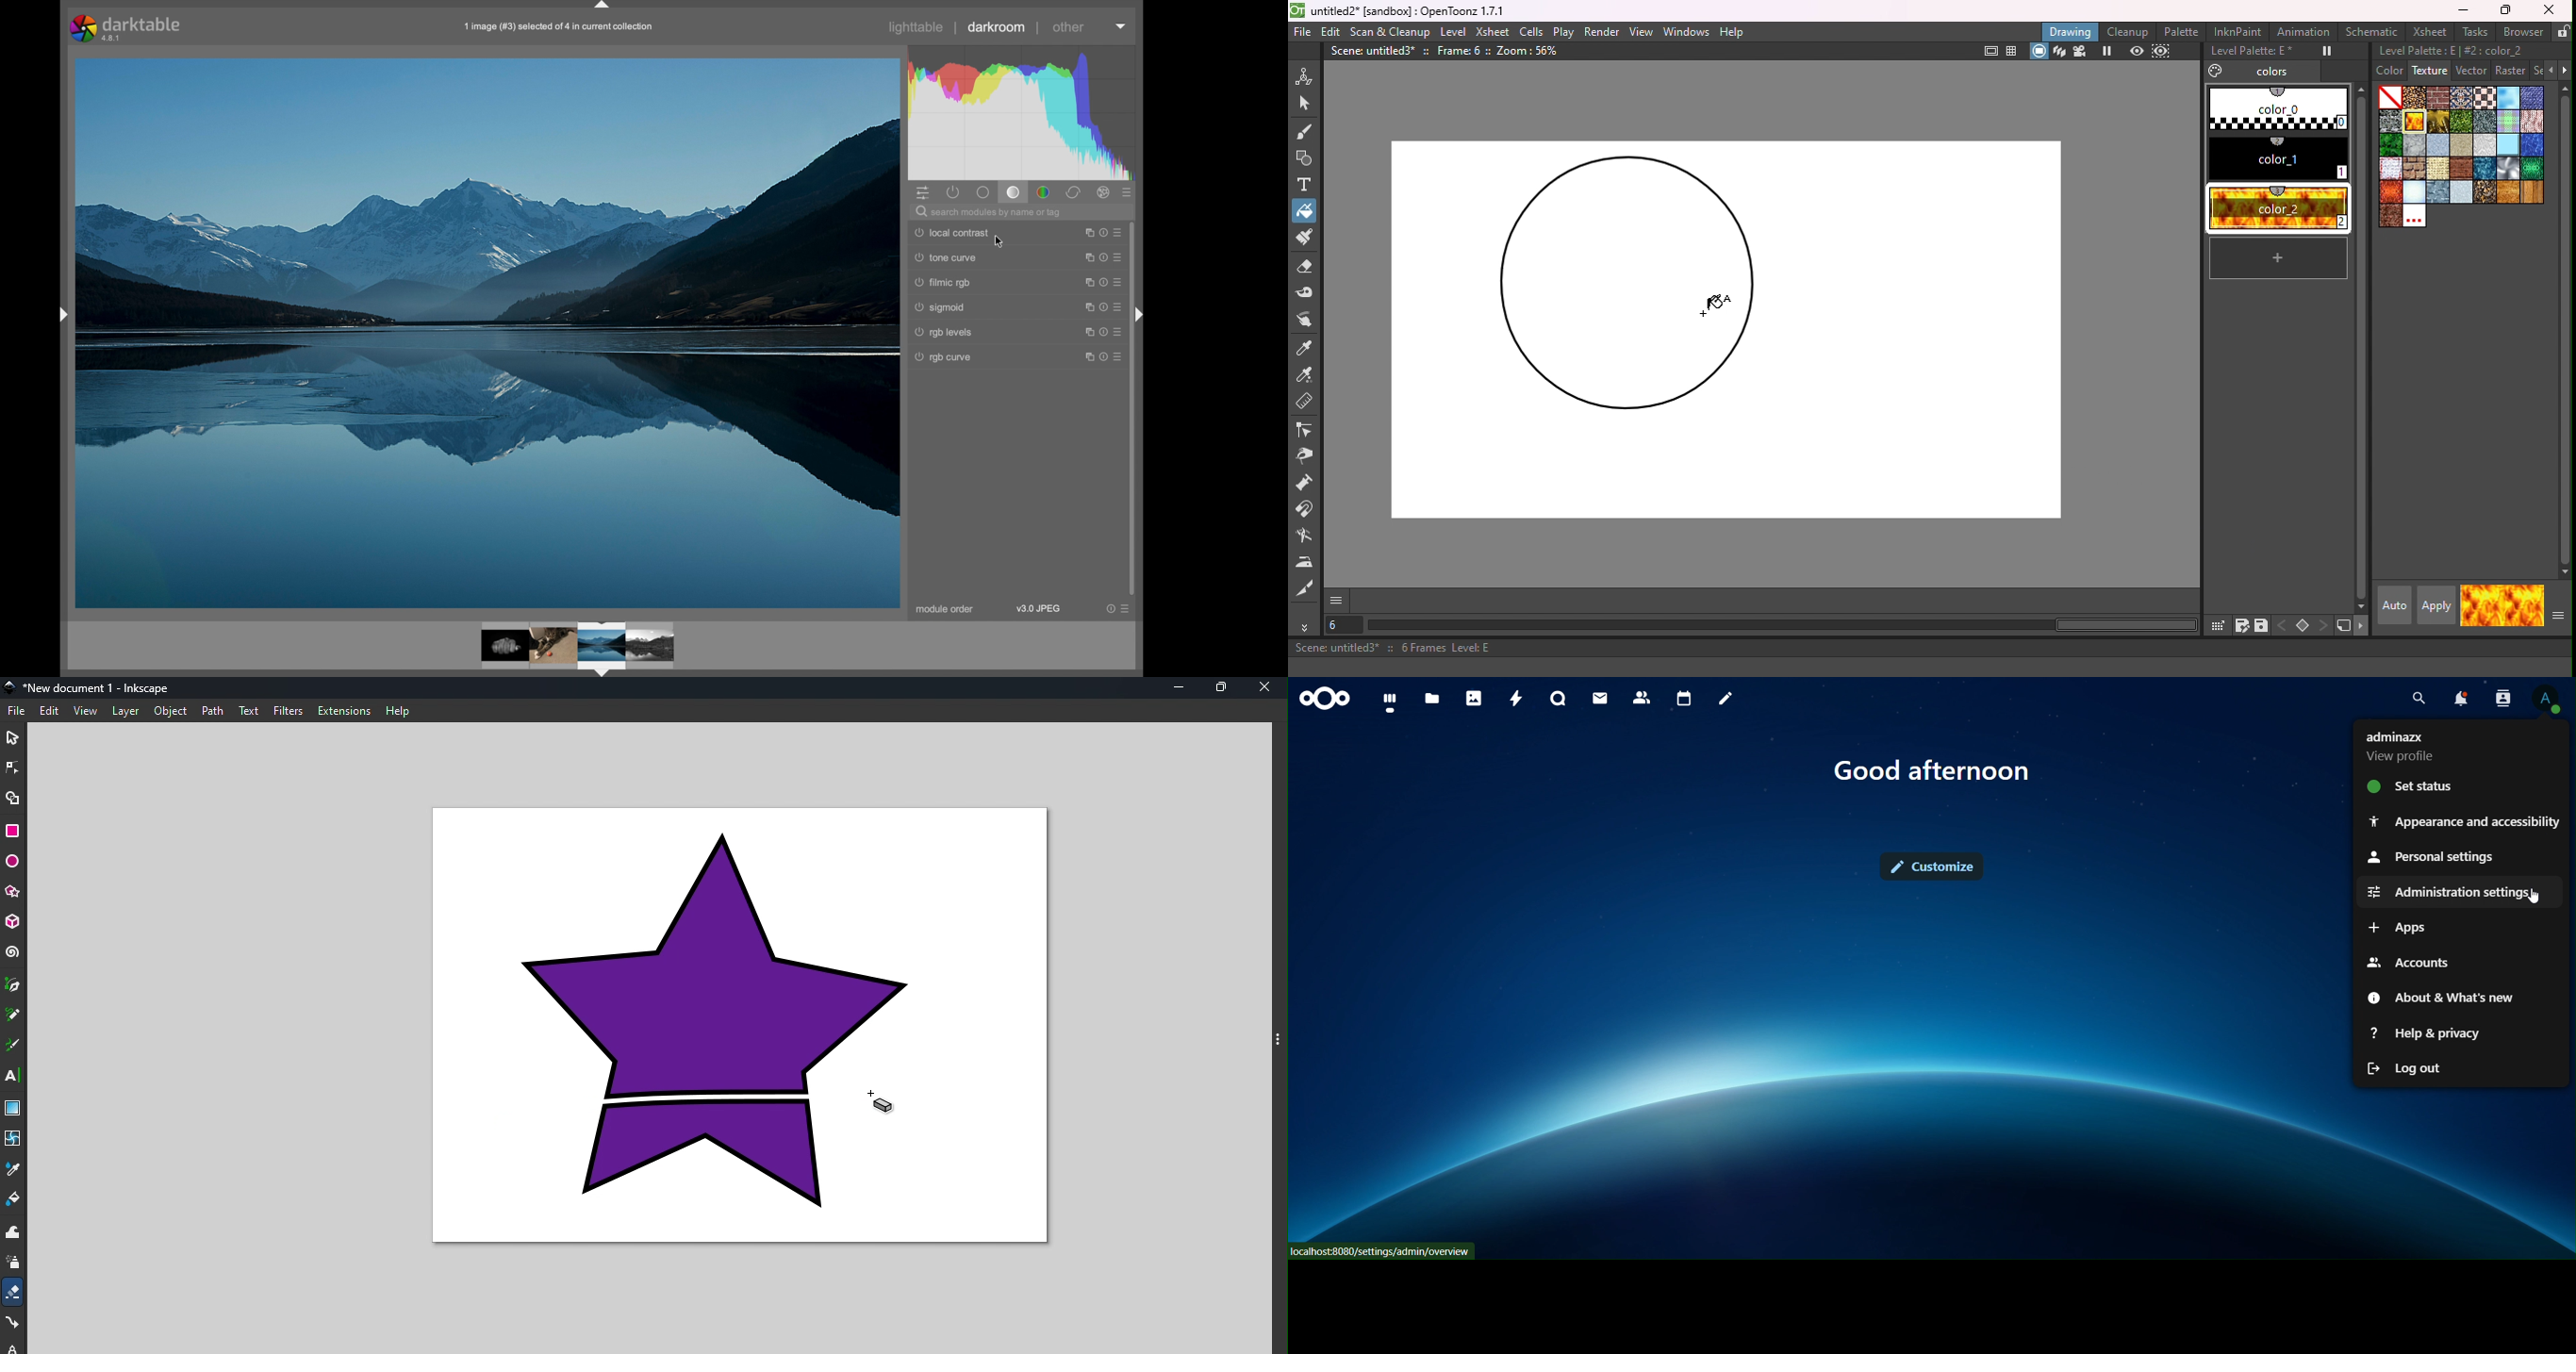 The height and width of the screenshot is (1372, 2576). I want to click on rgb curve, so click(945, 357).